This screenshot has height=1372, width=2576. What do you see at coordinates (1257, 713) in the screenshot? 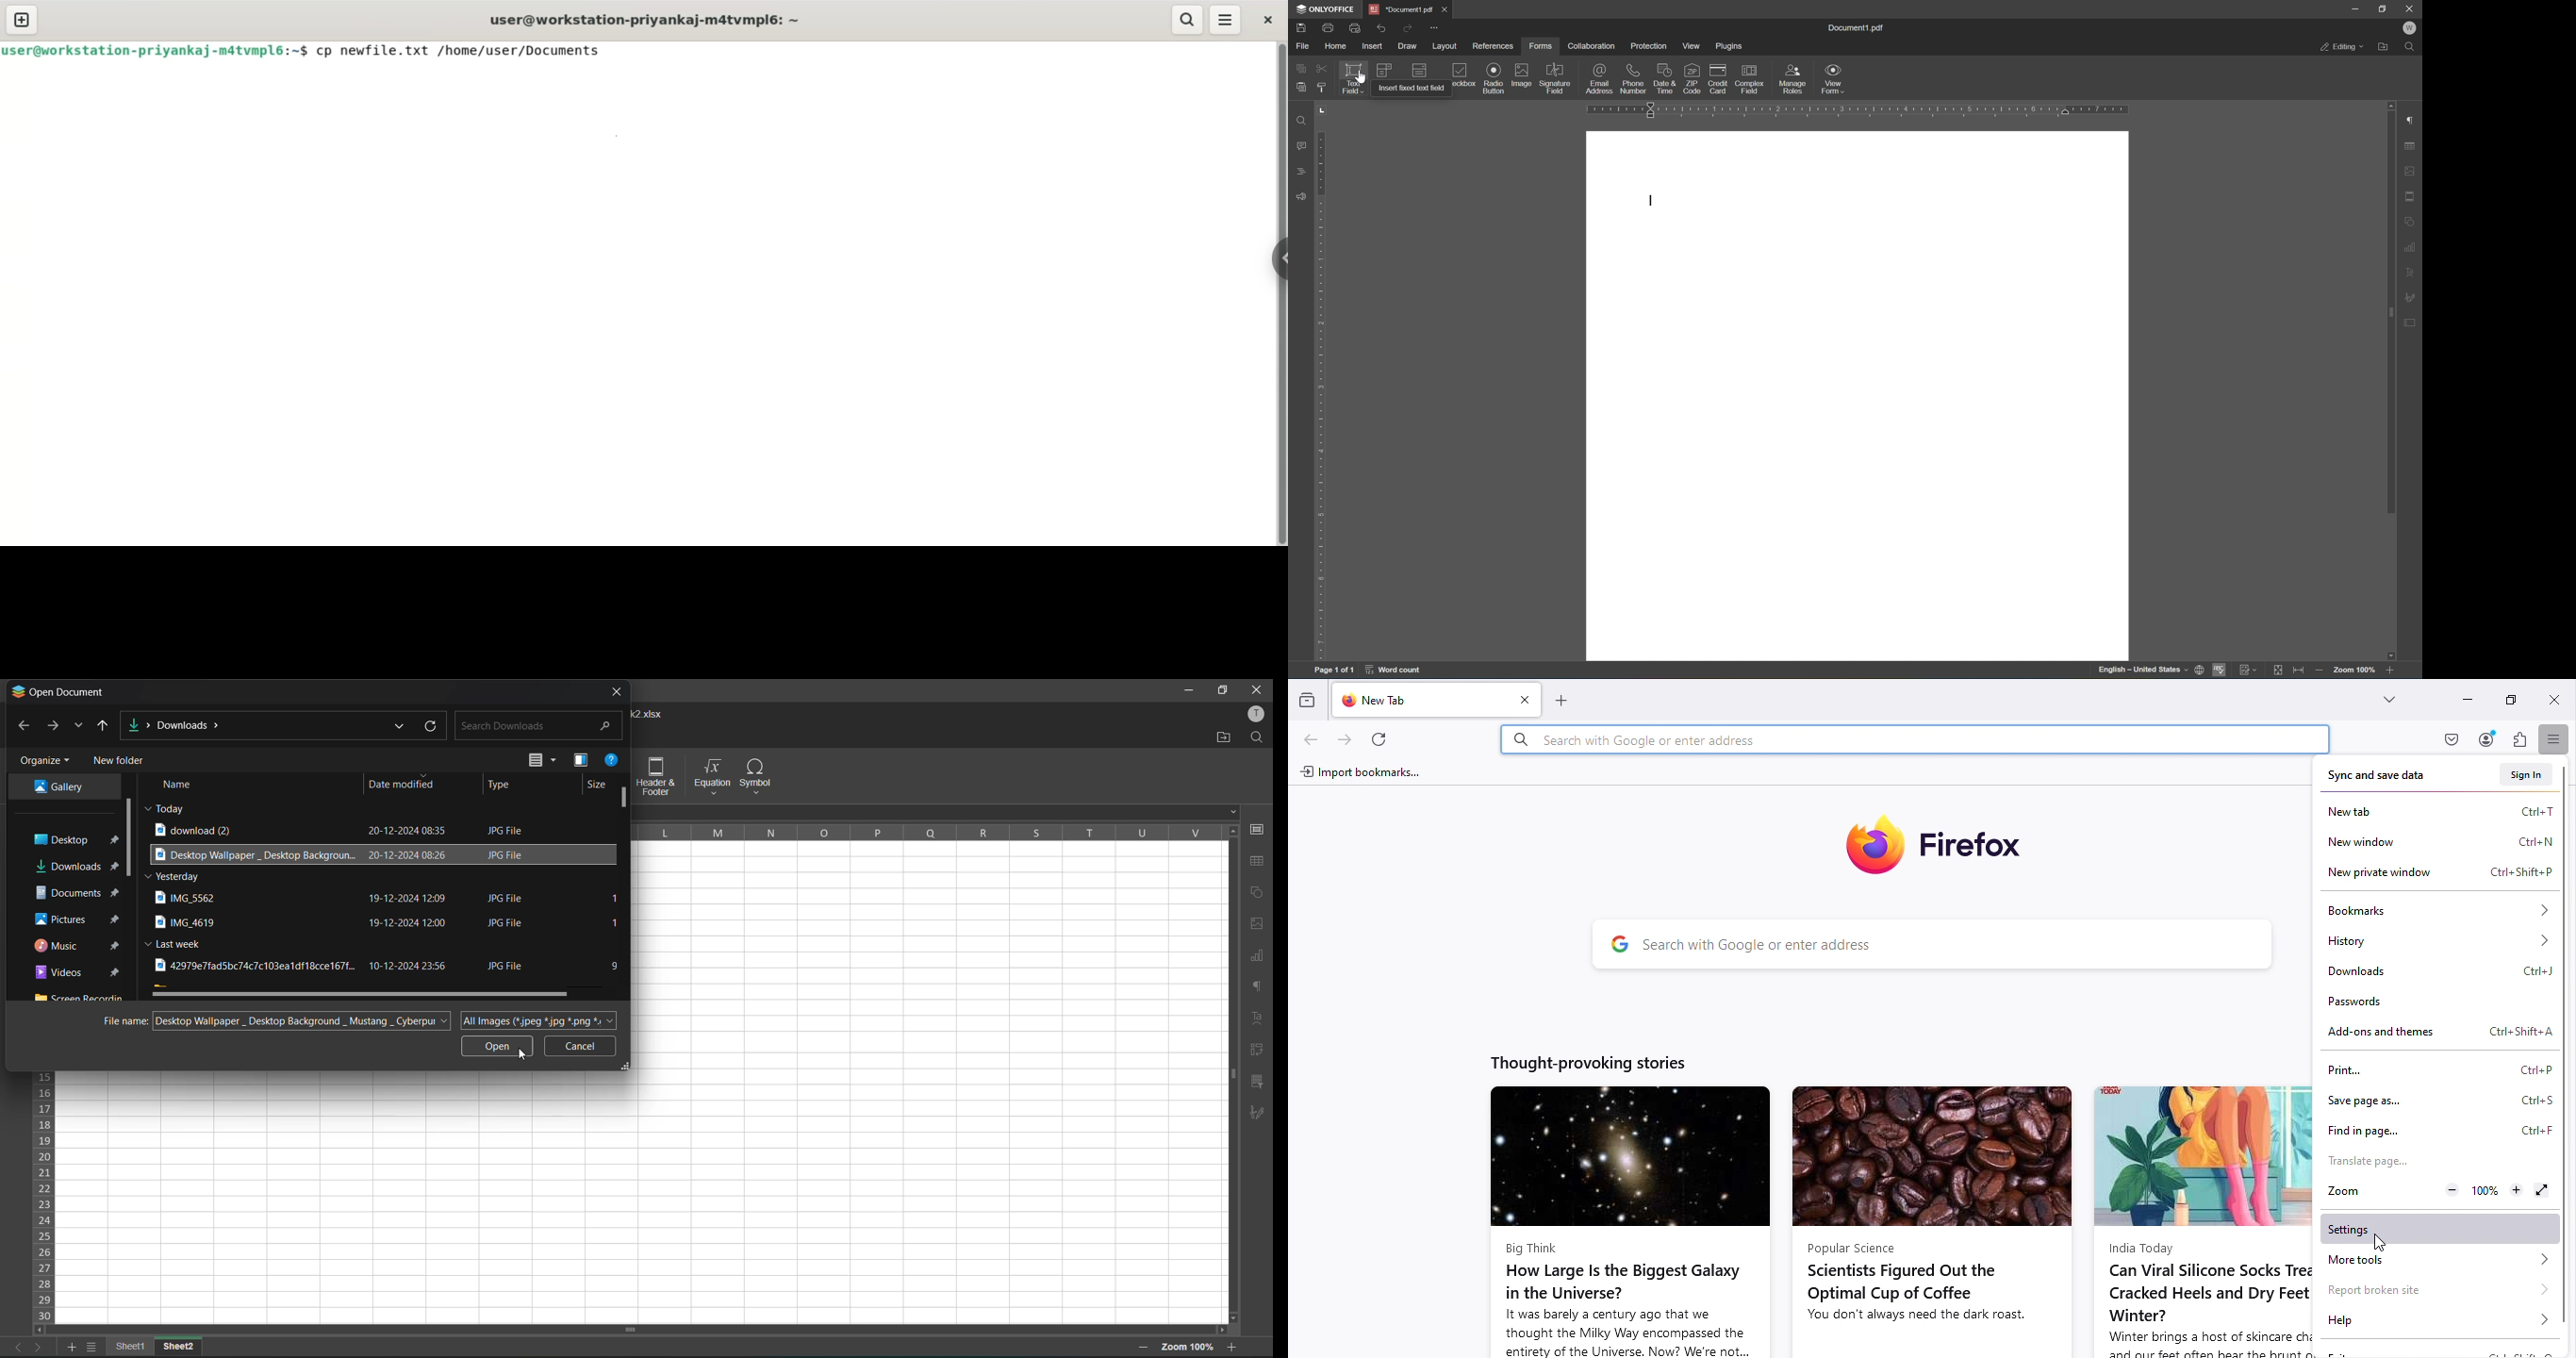
I see `profile` at bounding box center [1257, 713].